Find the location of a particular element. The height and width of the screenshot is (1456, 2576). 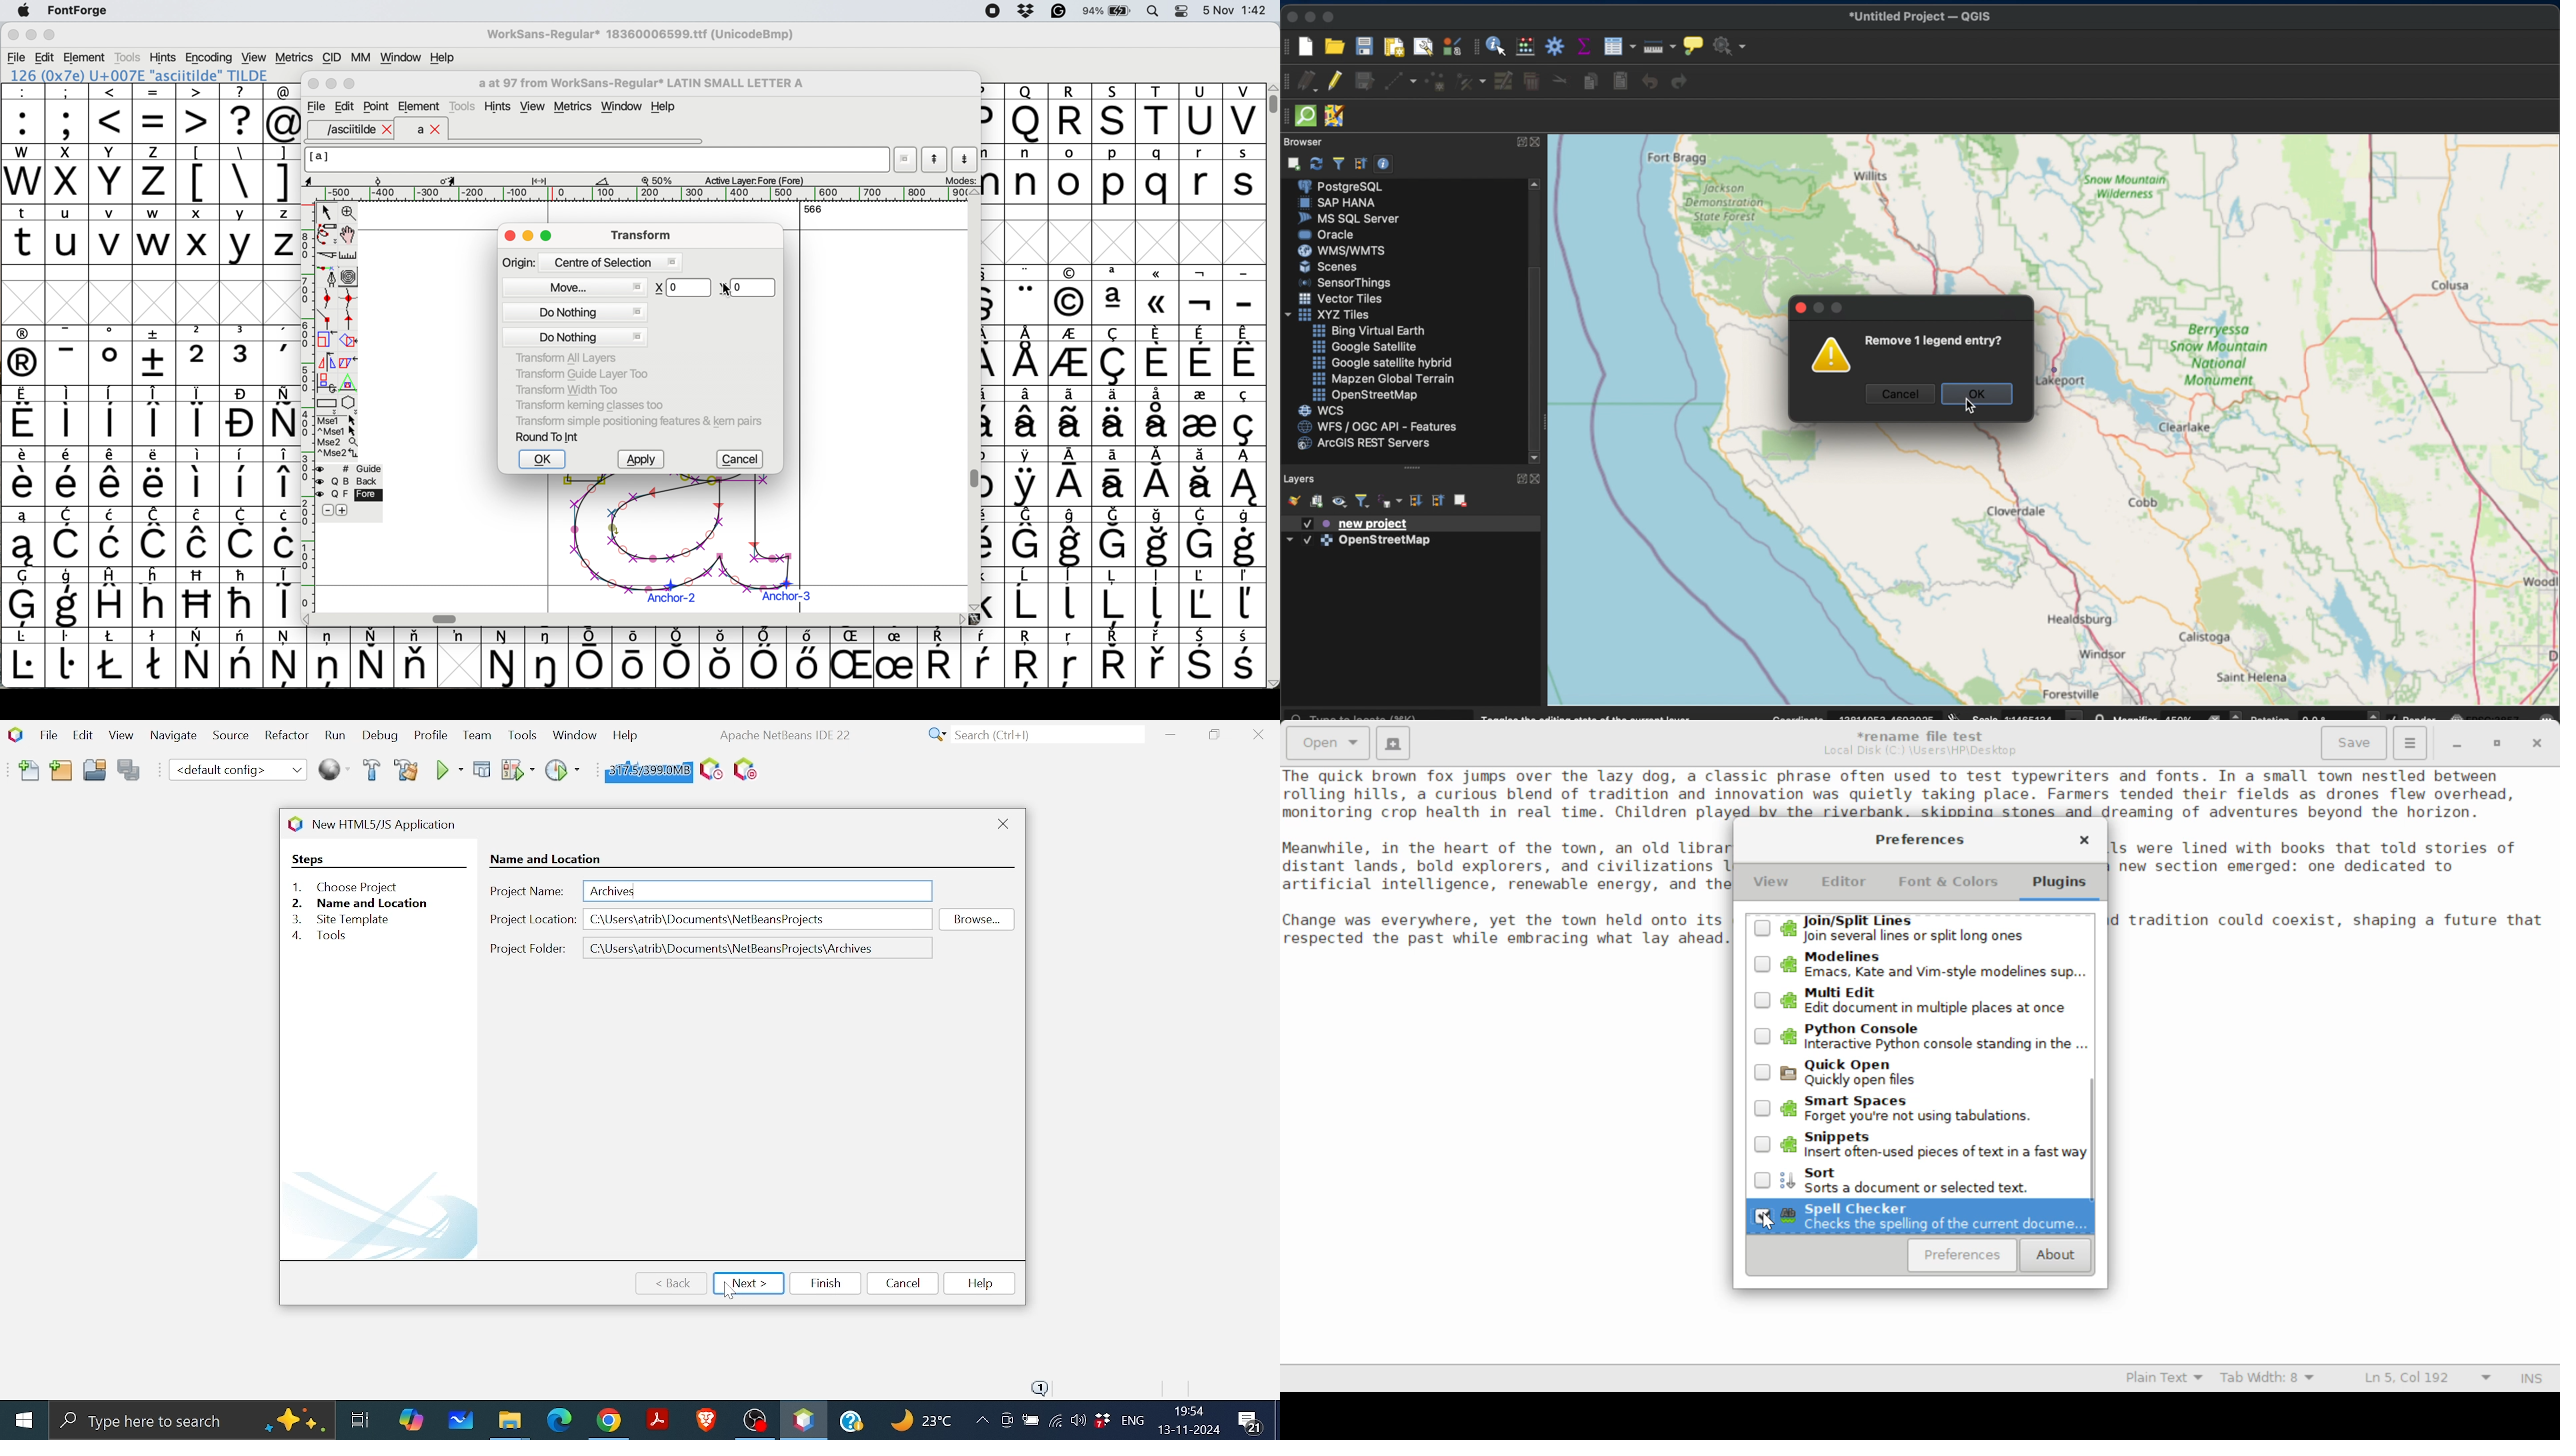

show statistical summary is located at coordinates (1583, 45).